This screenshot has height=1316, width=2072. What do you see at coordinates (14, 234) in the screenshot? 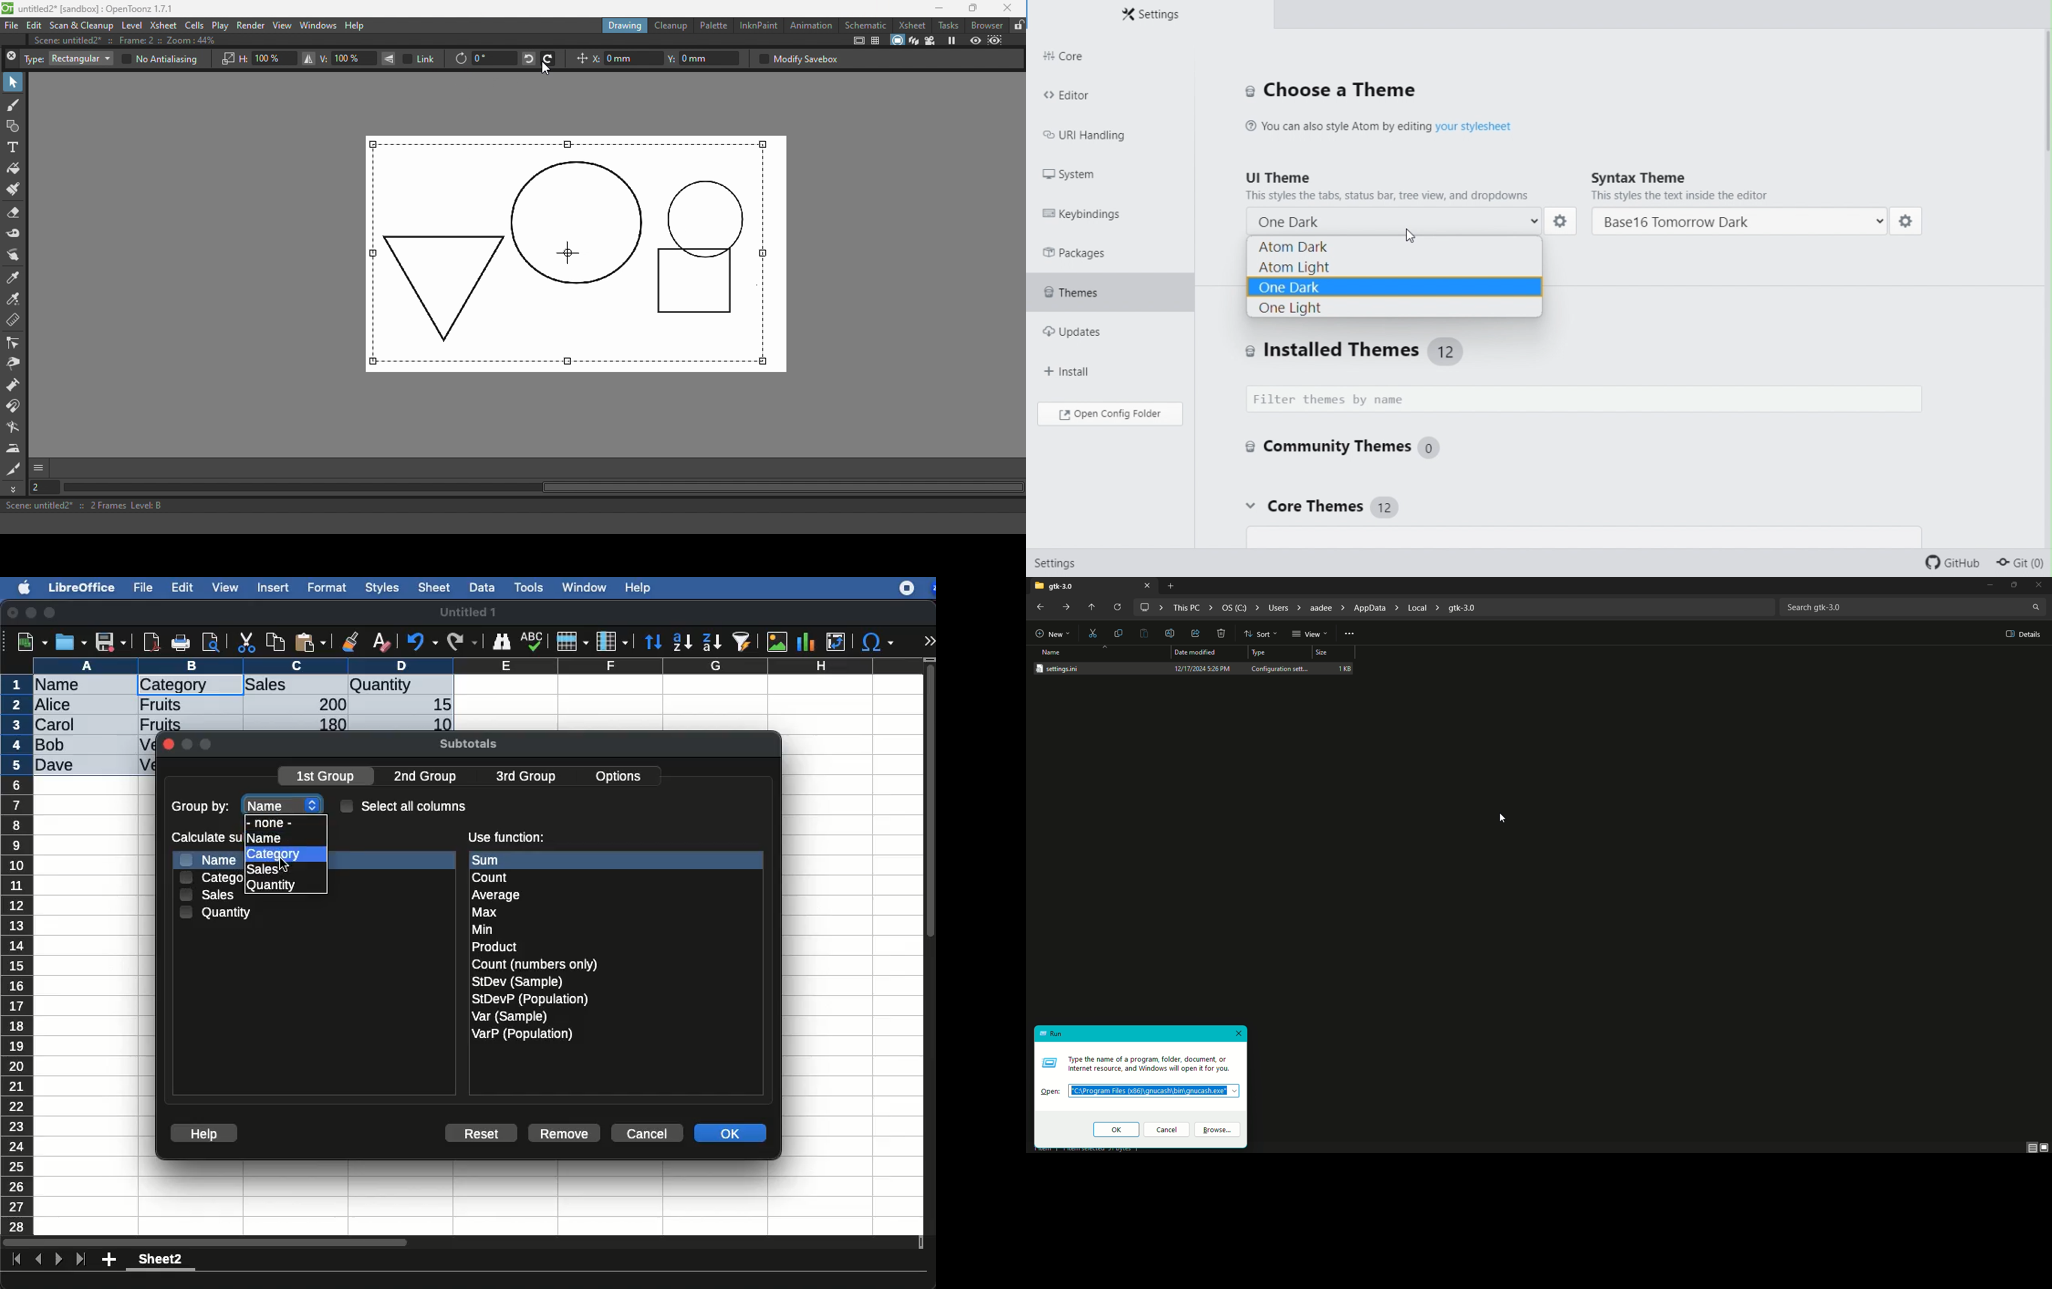
I see `Tape tool` at bounding box center [14, 234].